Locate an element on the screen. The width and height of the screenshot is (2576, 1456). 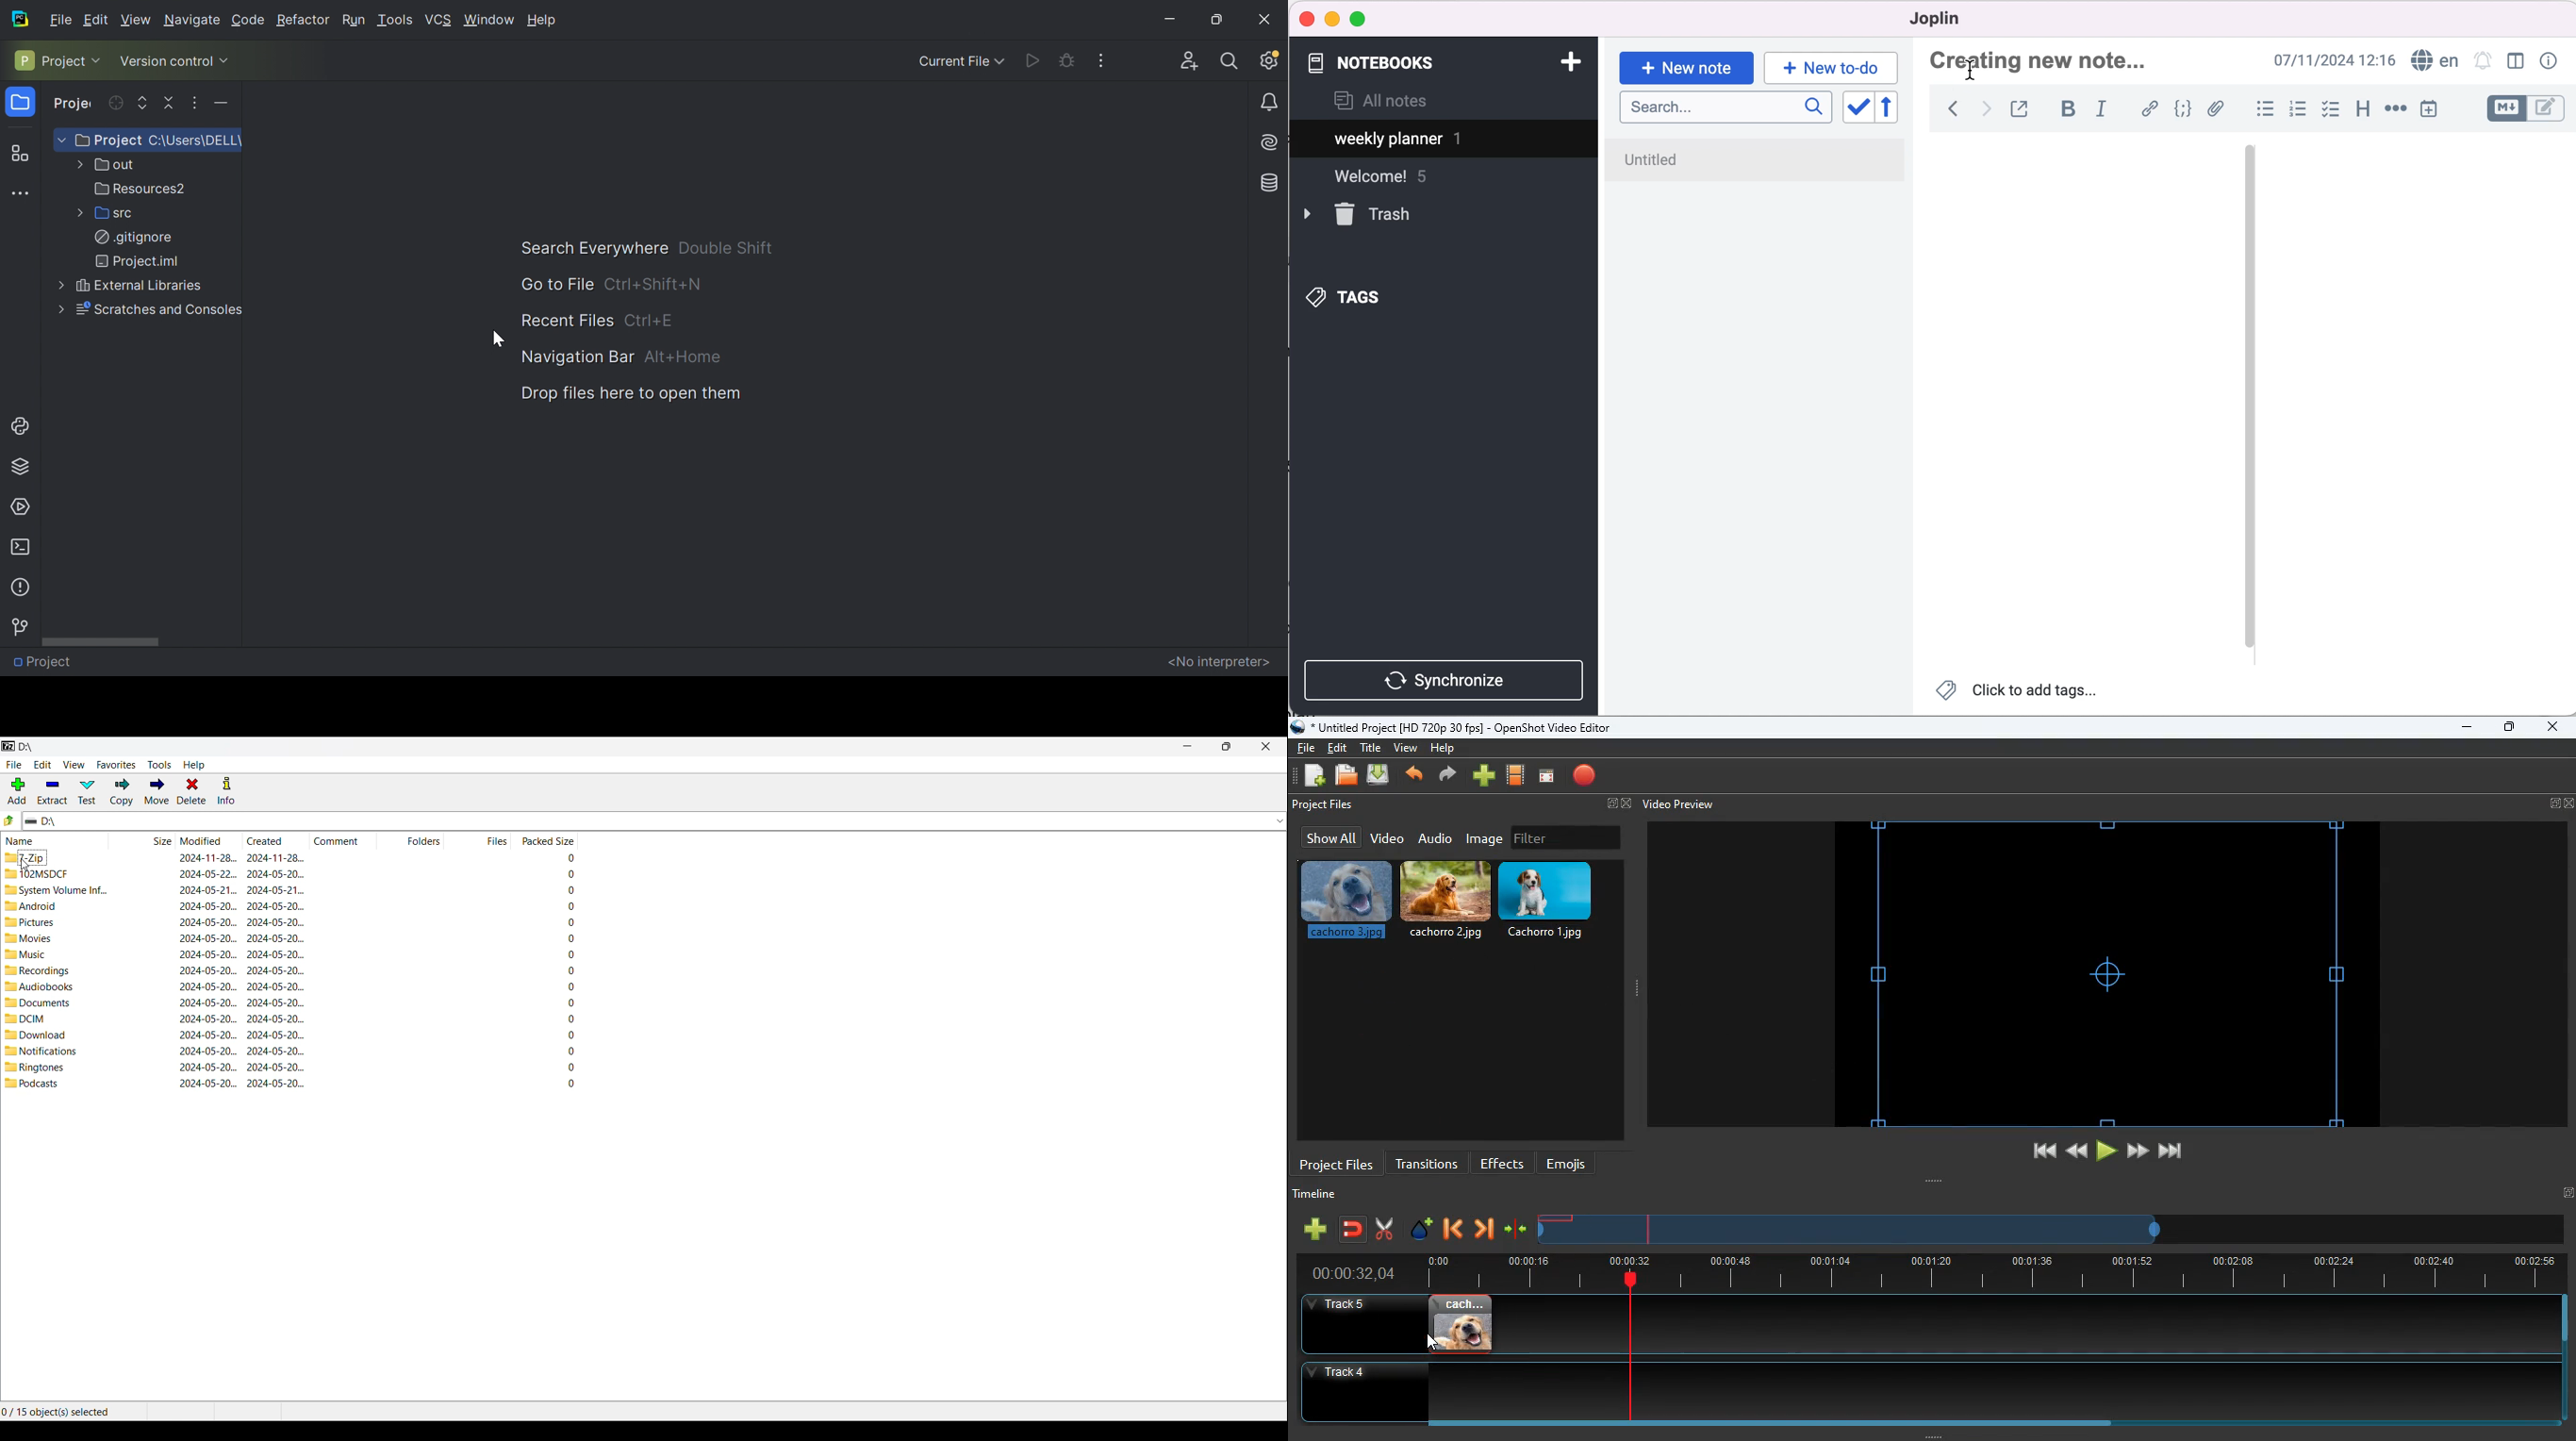
joplin privacy policy is located at coordinates (1706, 156).